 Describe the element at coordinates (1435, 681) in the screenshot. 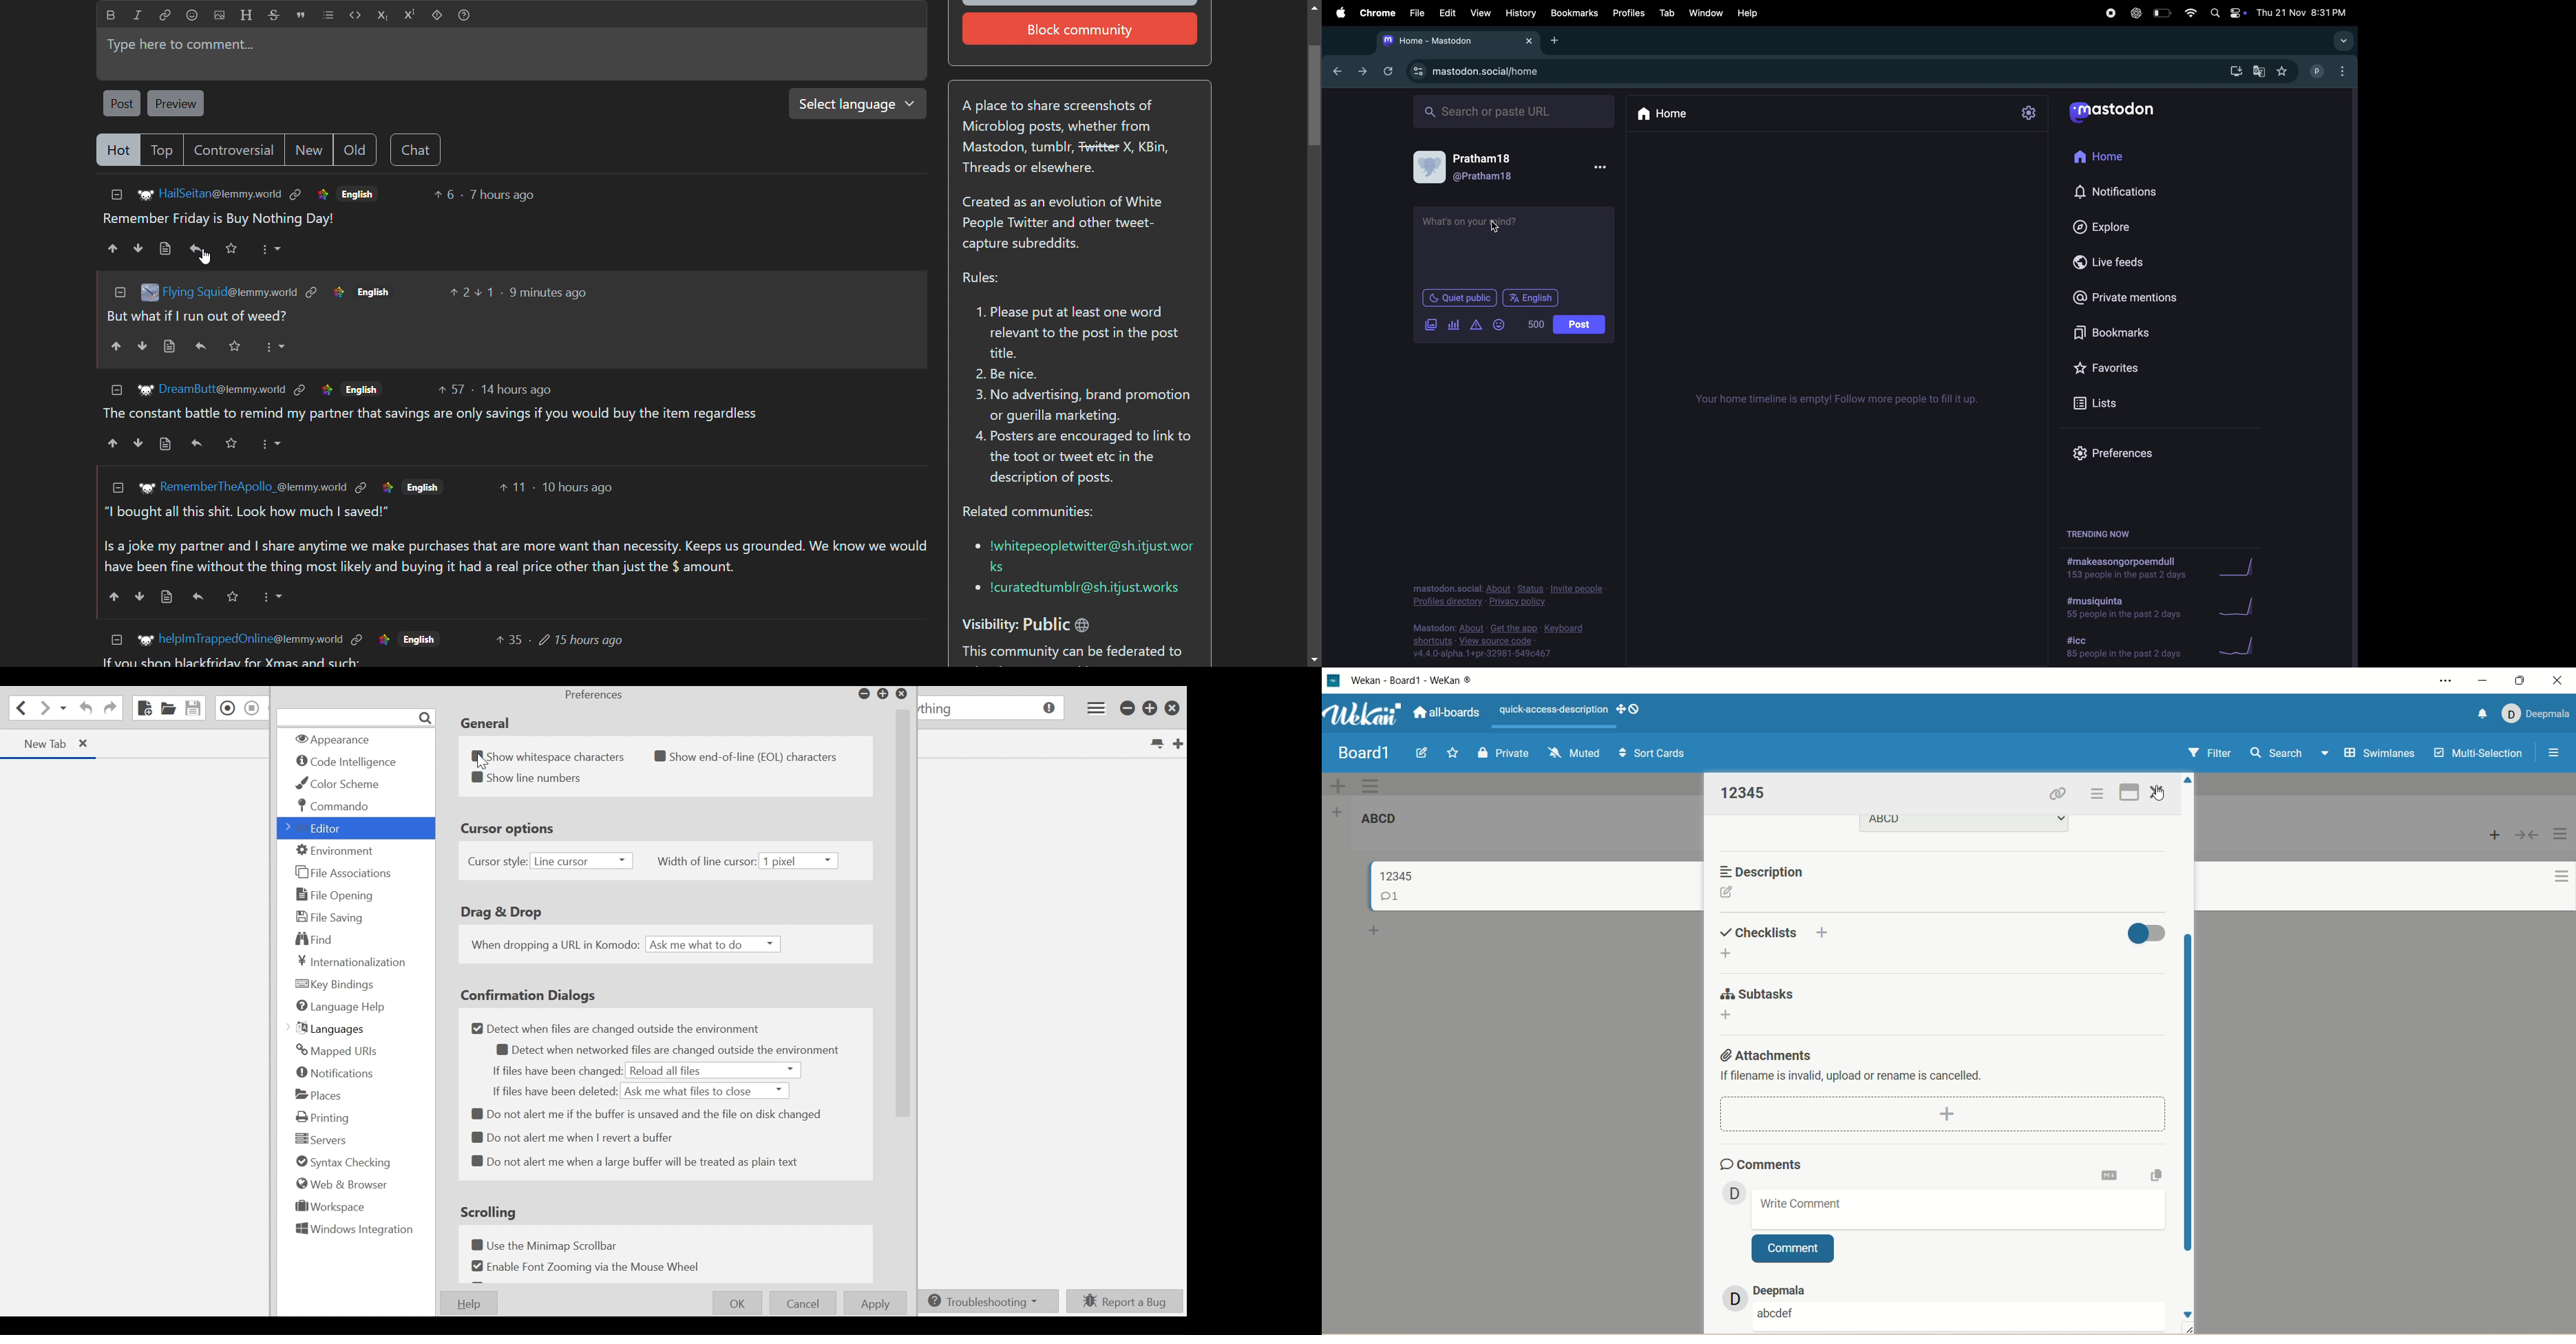

I see `title` at that location.